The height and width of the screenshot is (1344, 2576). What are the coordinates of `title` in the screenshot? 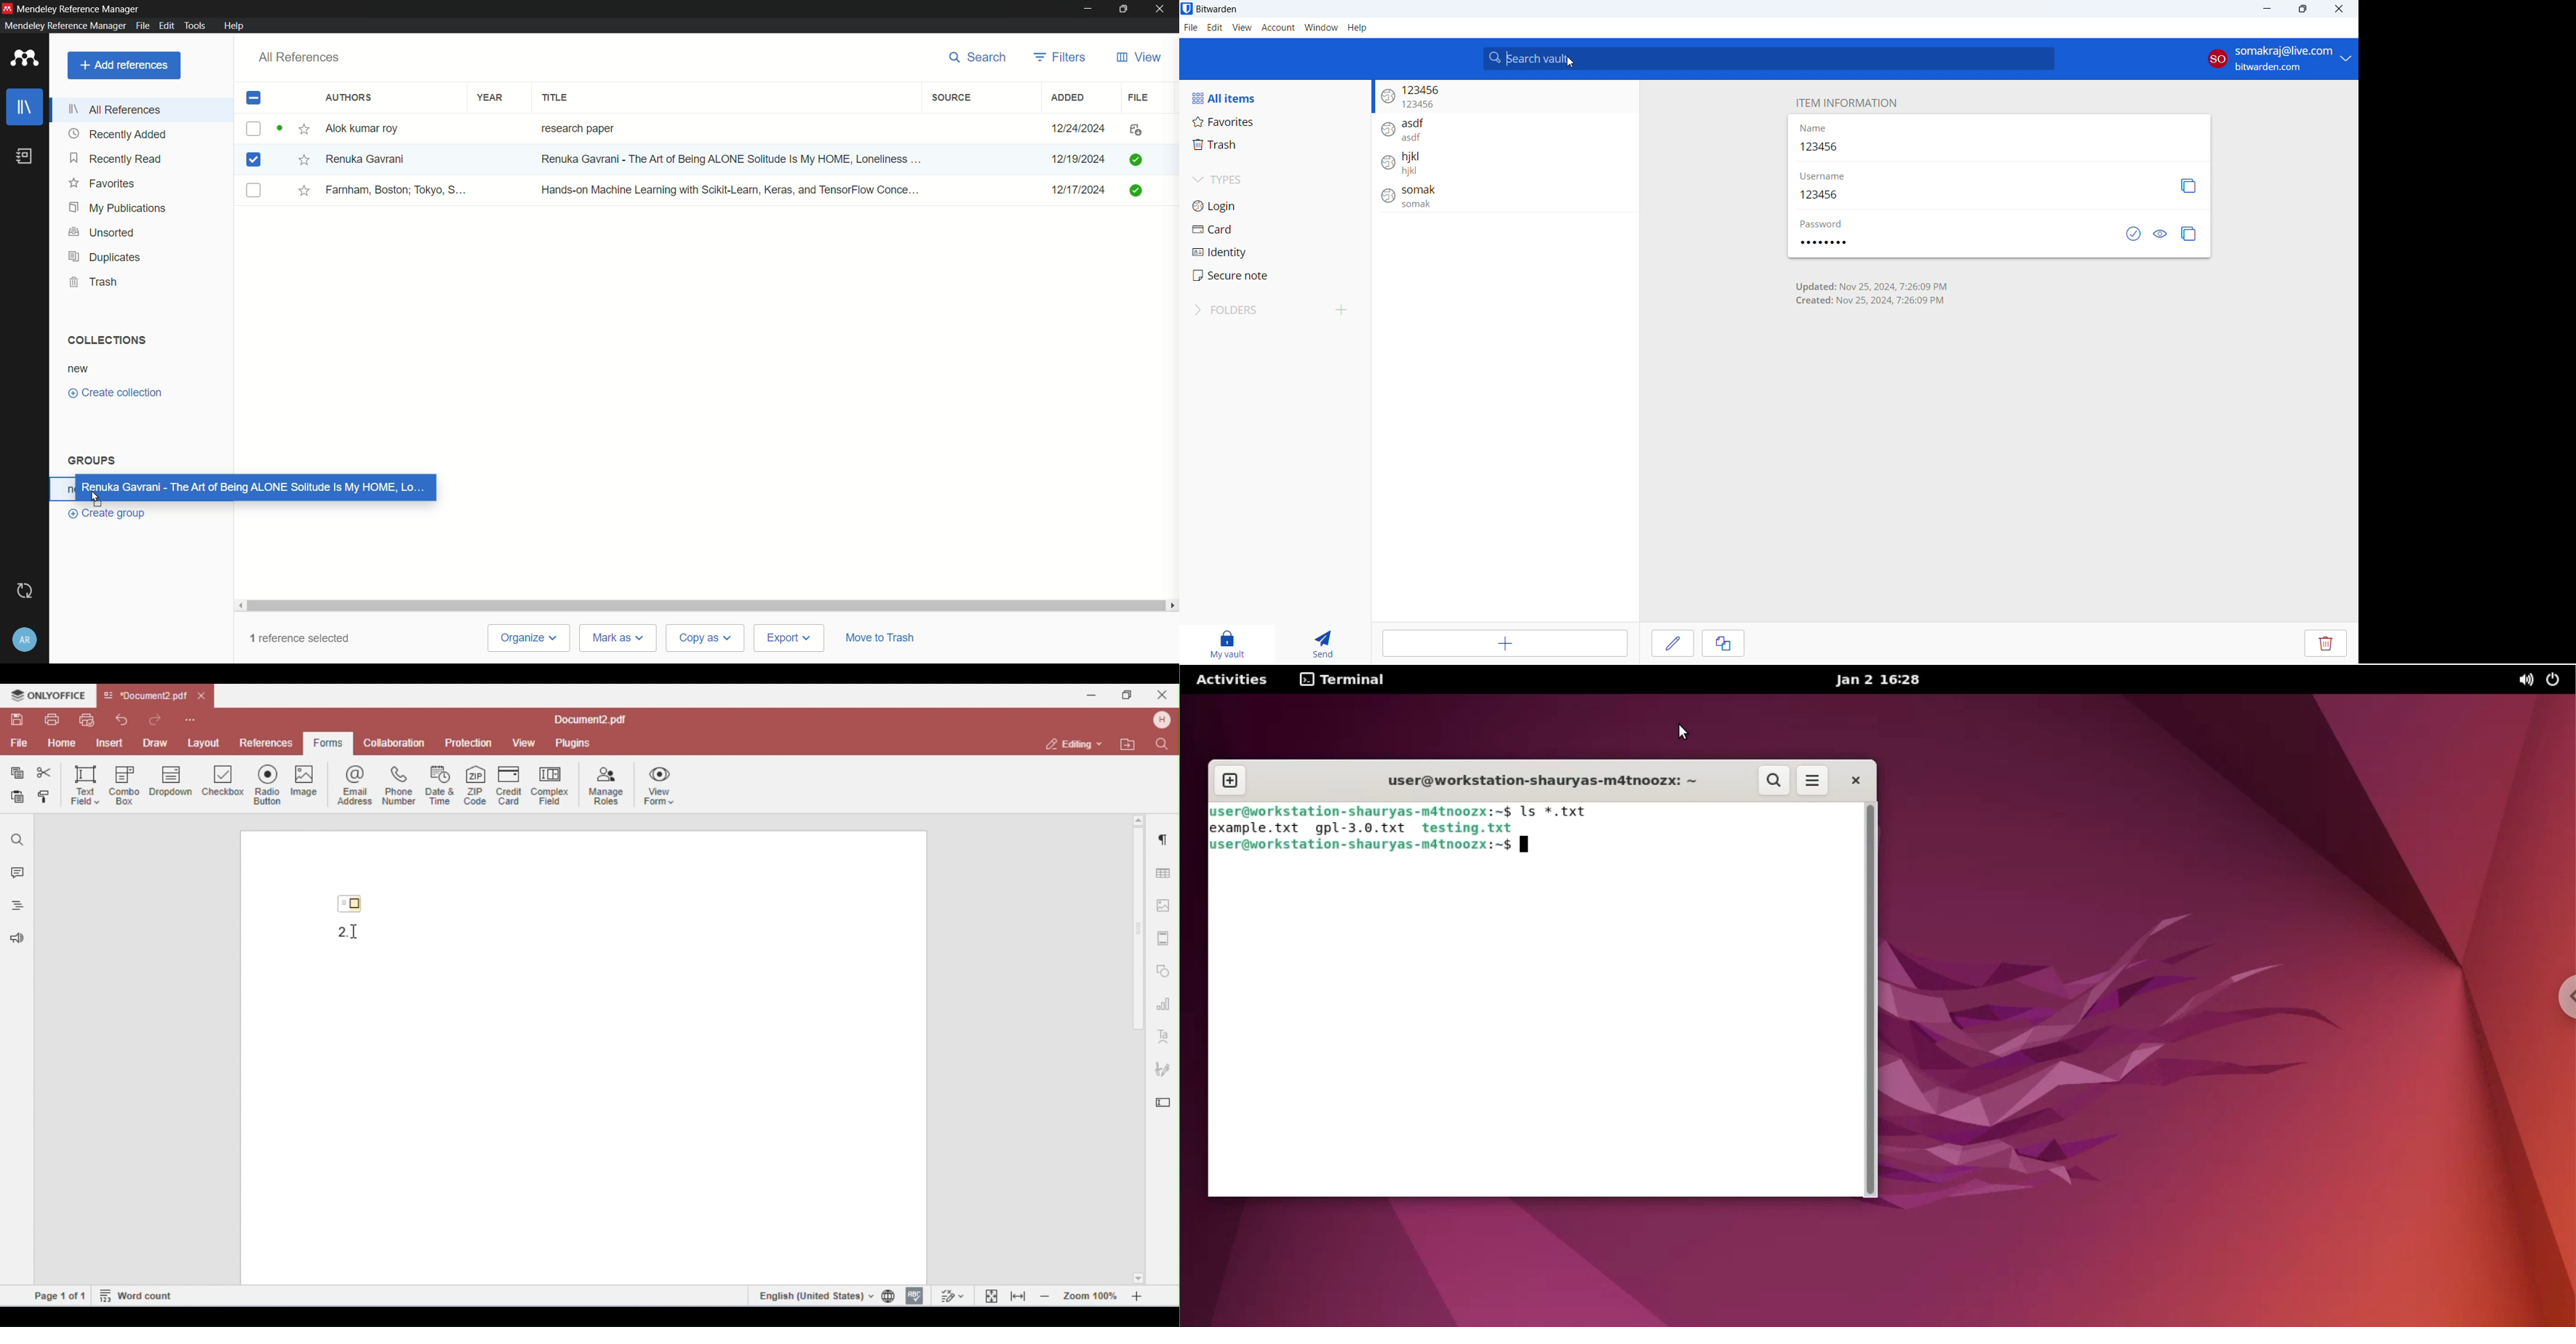 It's located at (557, 98).